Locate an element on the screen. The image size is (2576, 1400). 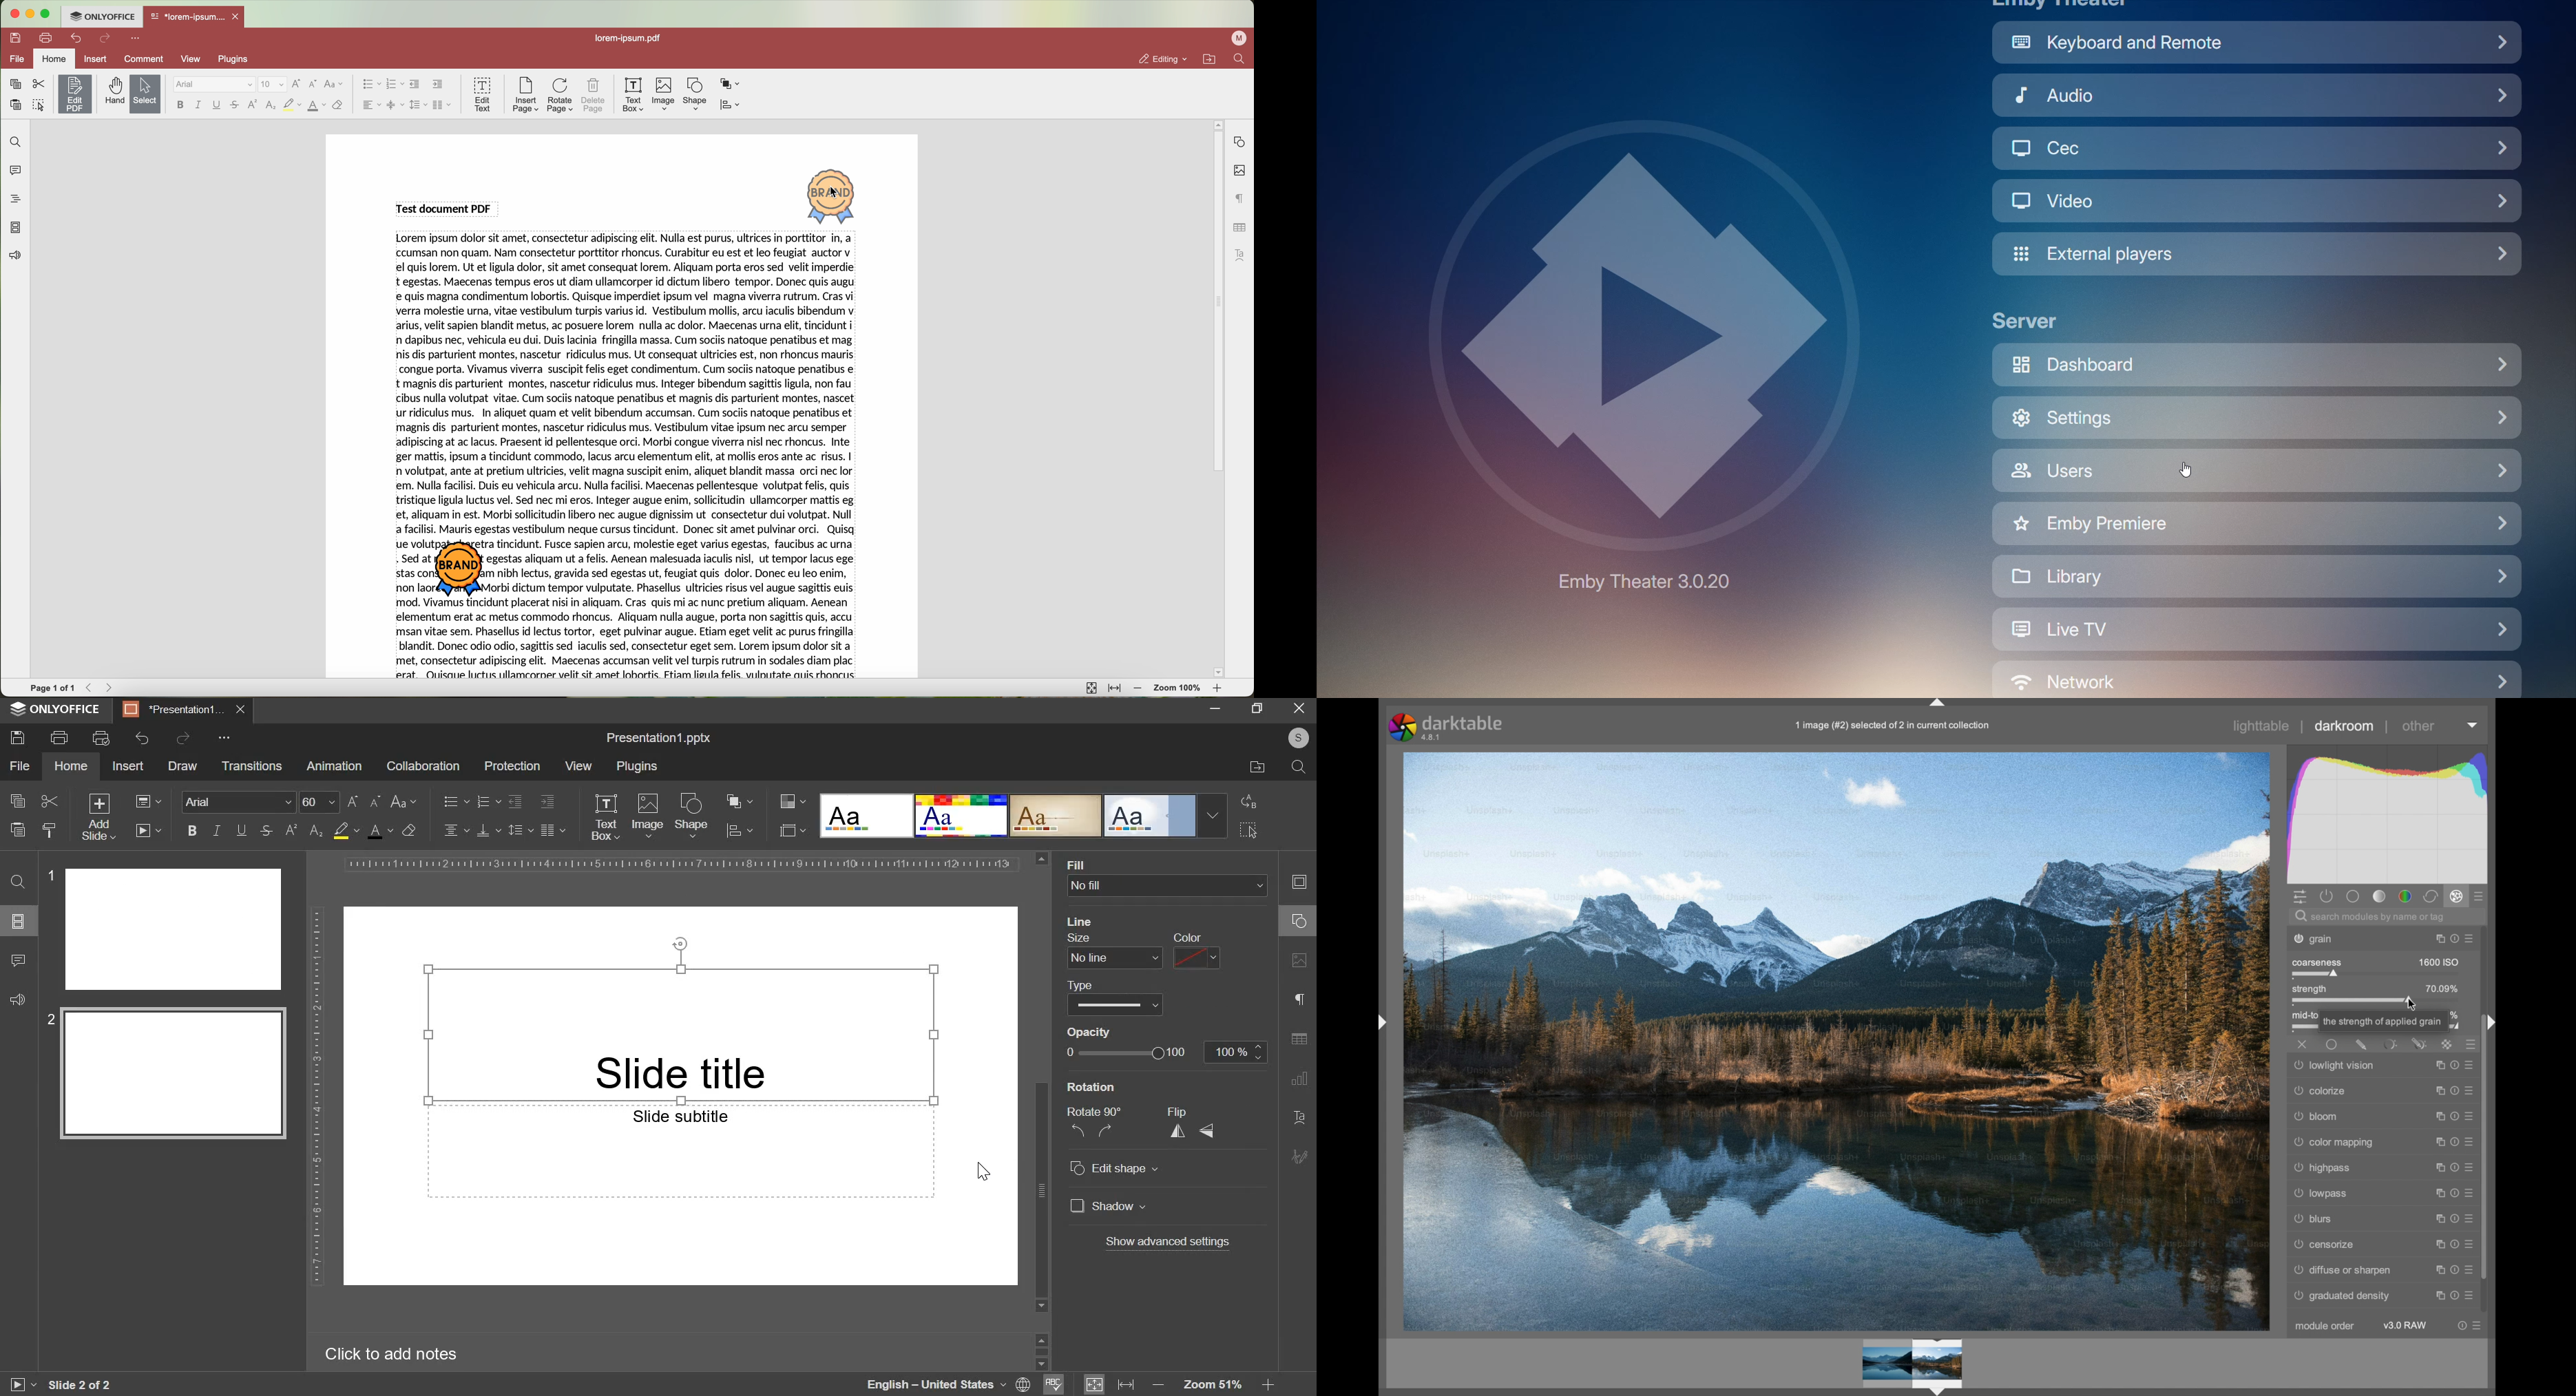
presets is located at coordinates (2474, 1297).